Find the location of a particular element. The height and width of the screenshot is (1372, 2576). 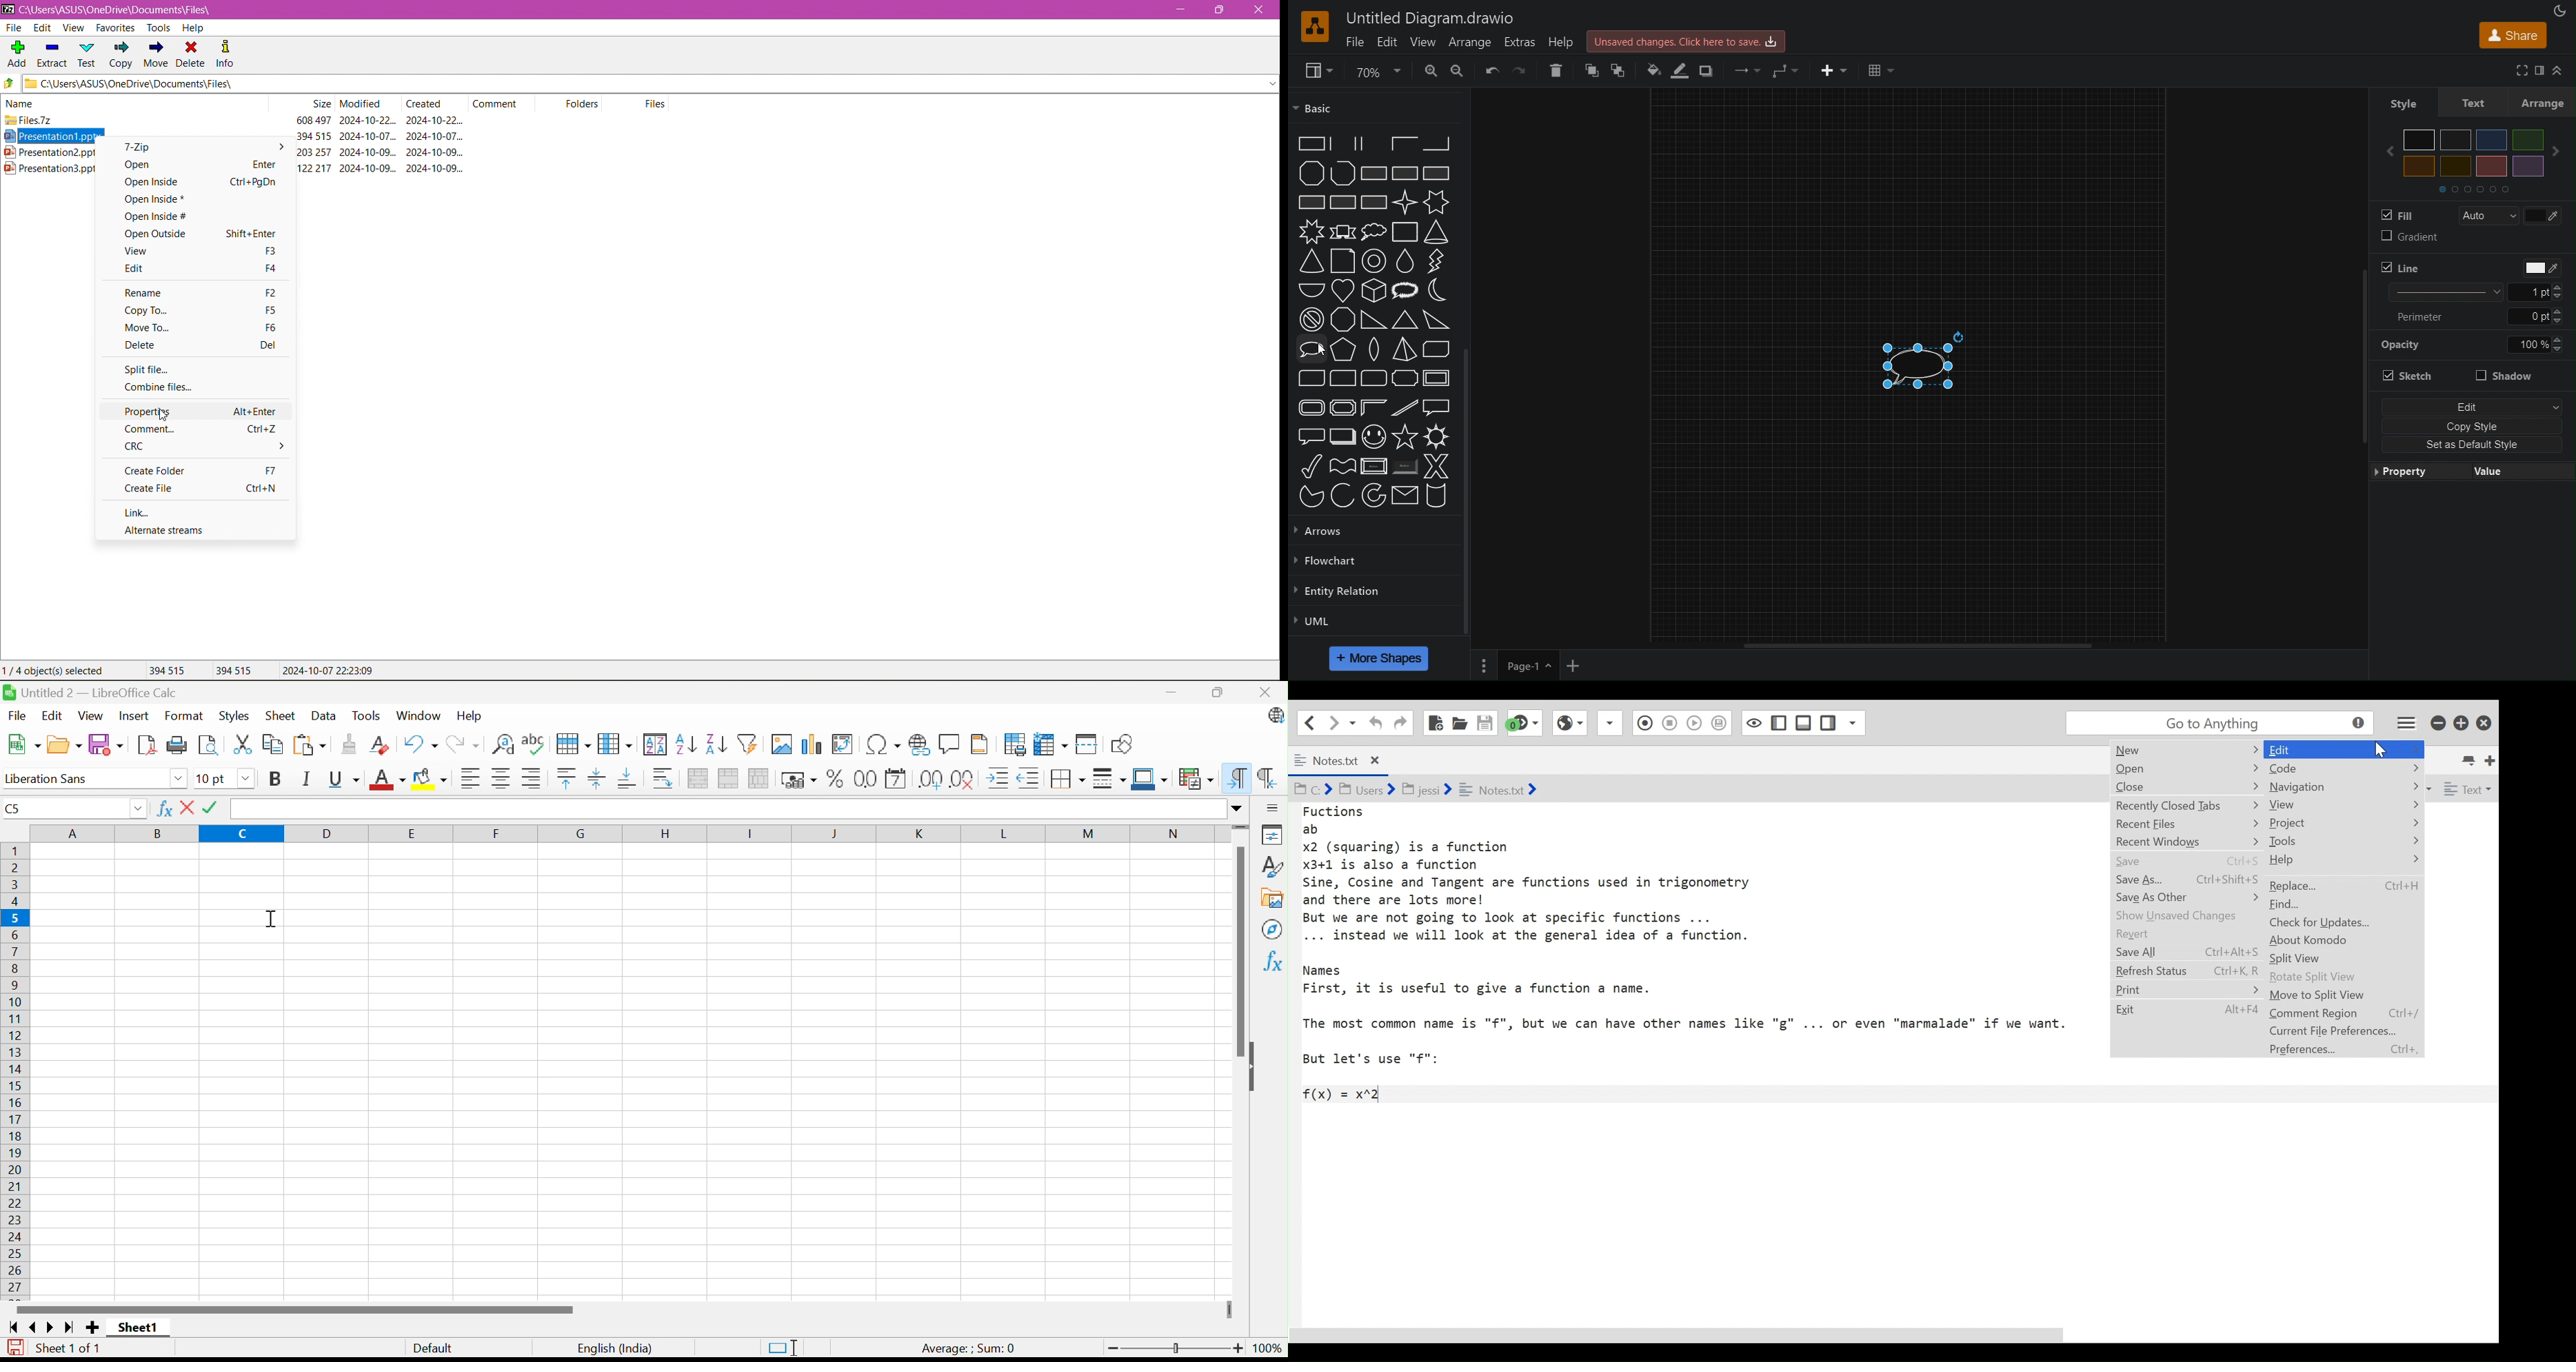

Button is located at coordinates (1373, 466).